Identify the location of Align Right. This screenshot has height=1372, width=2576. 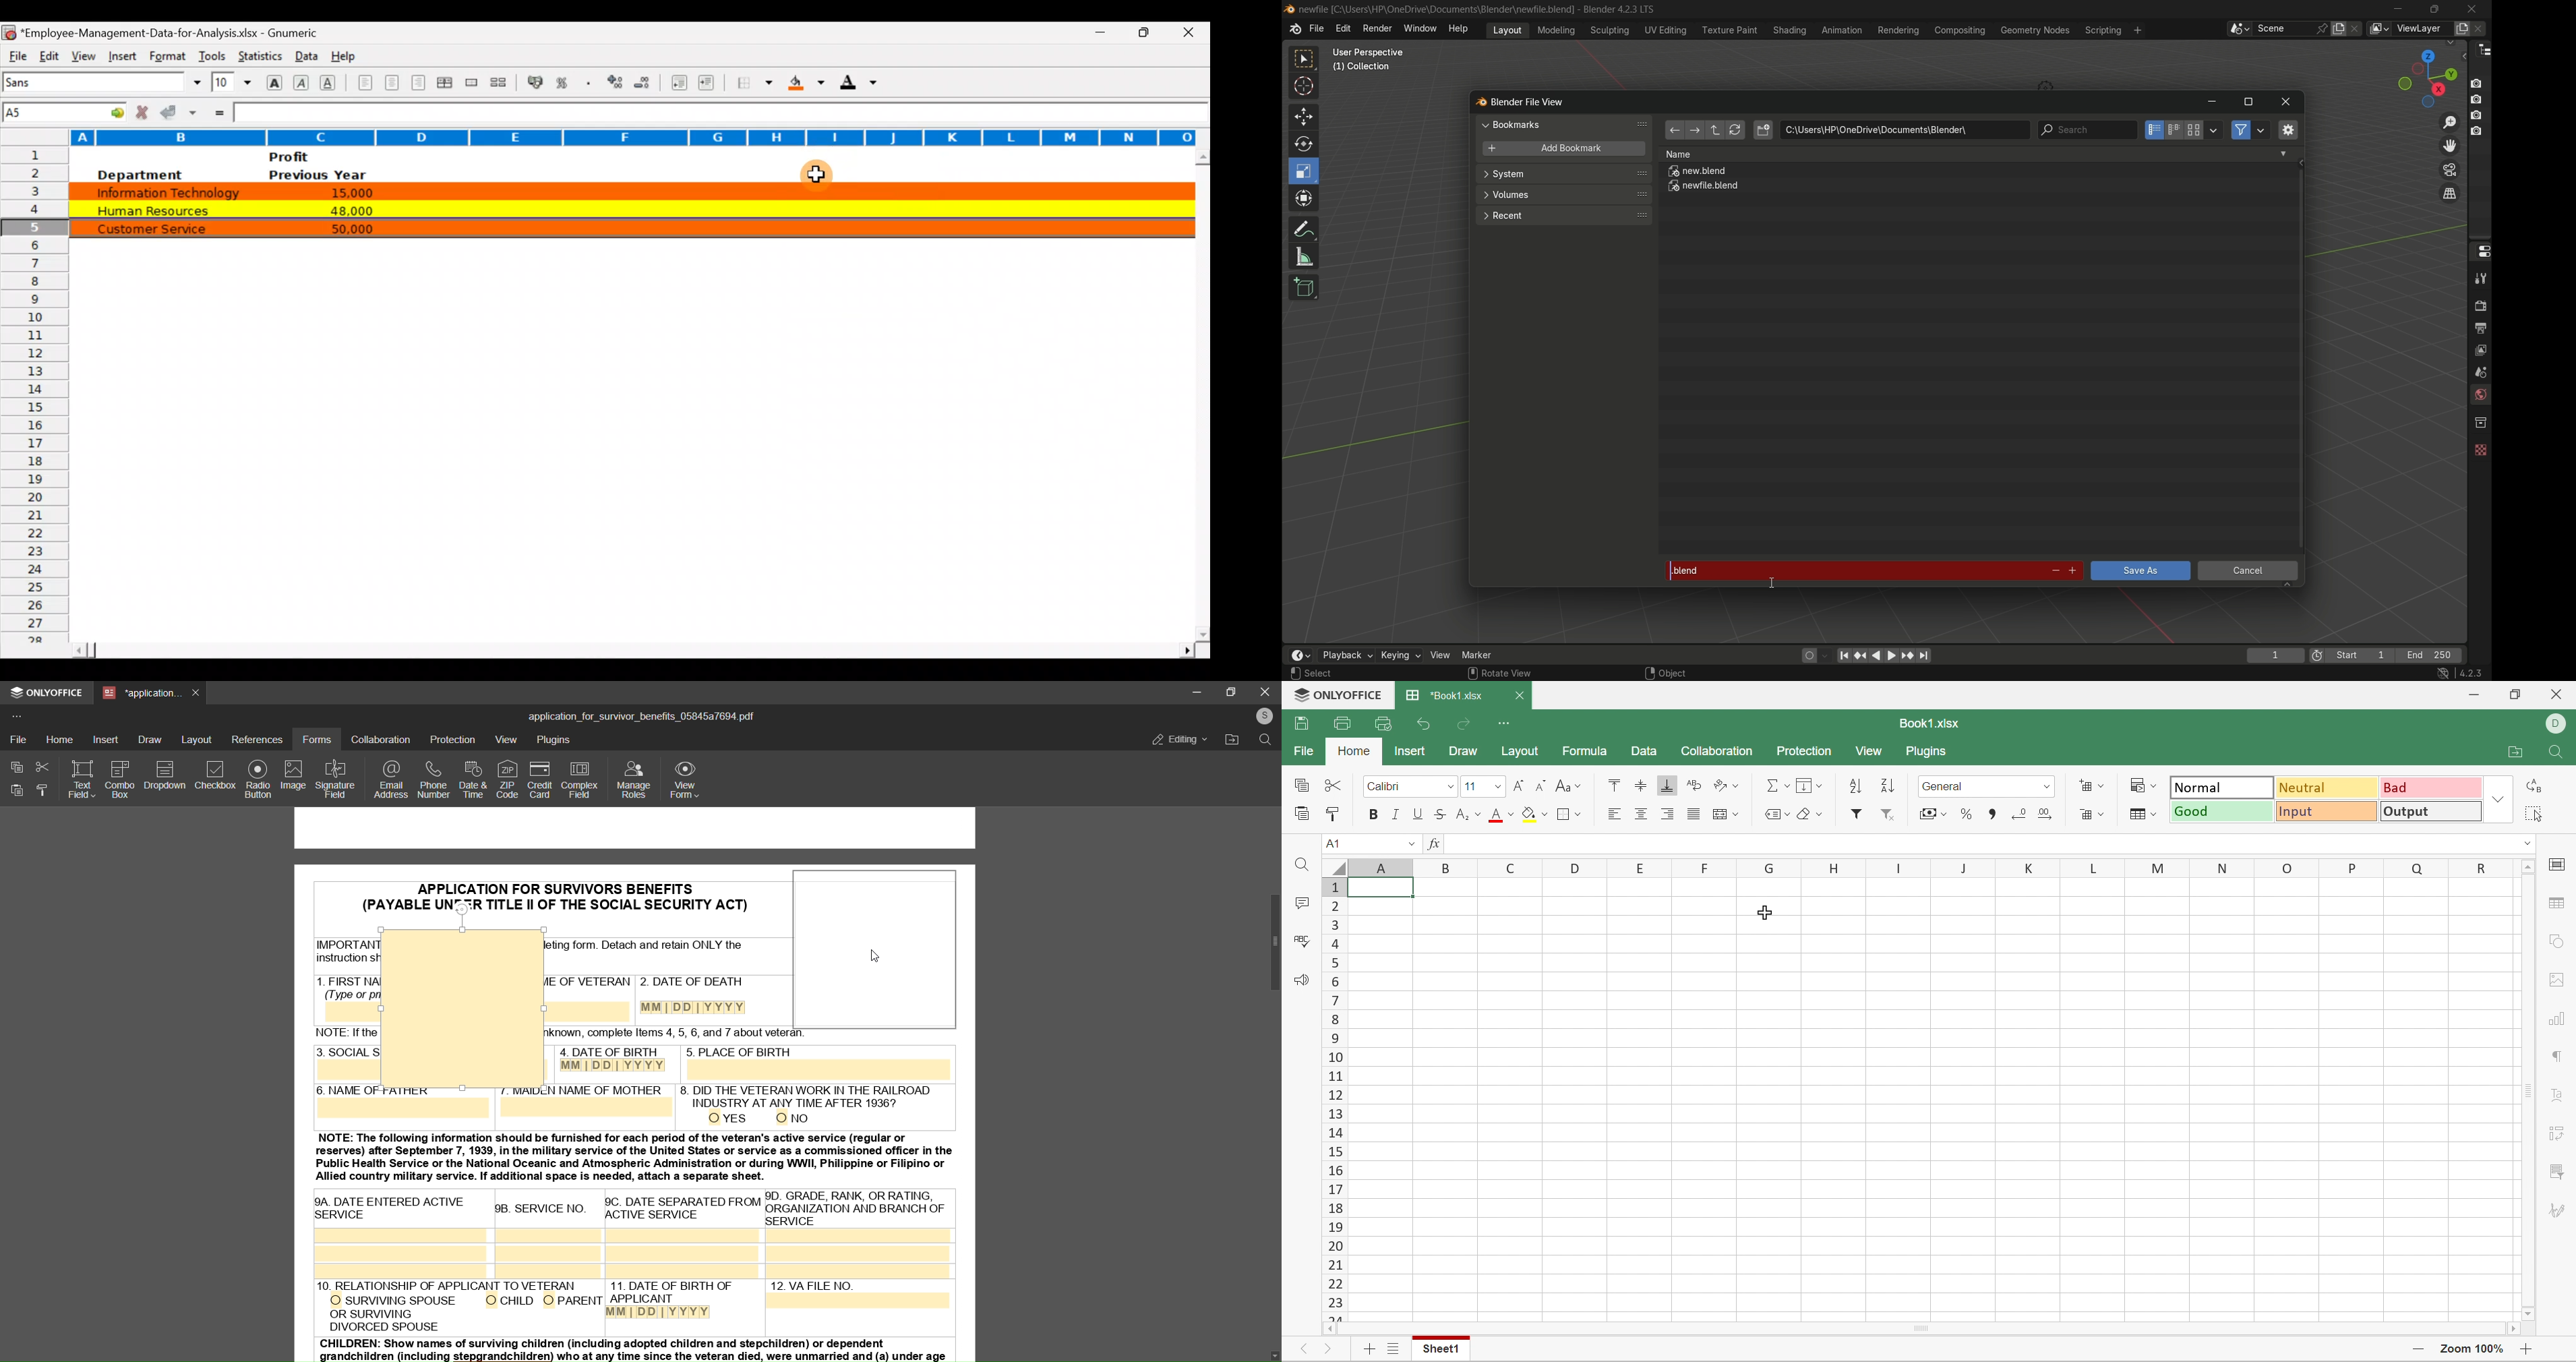
(1667, 815).